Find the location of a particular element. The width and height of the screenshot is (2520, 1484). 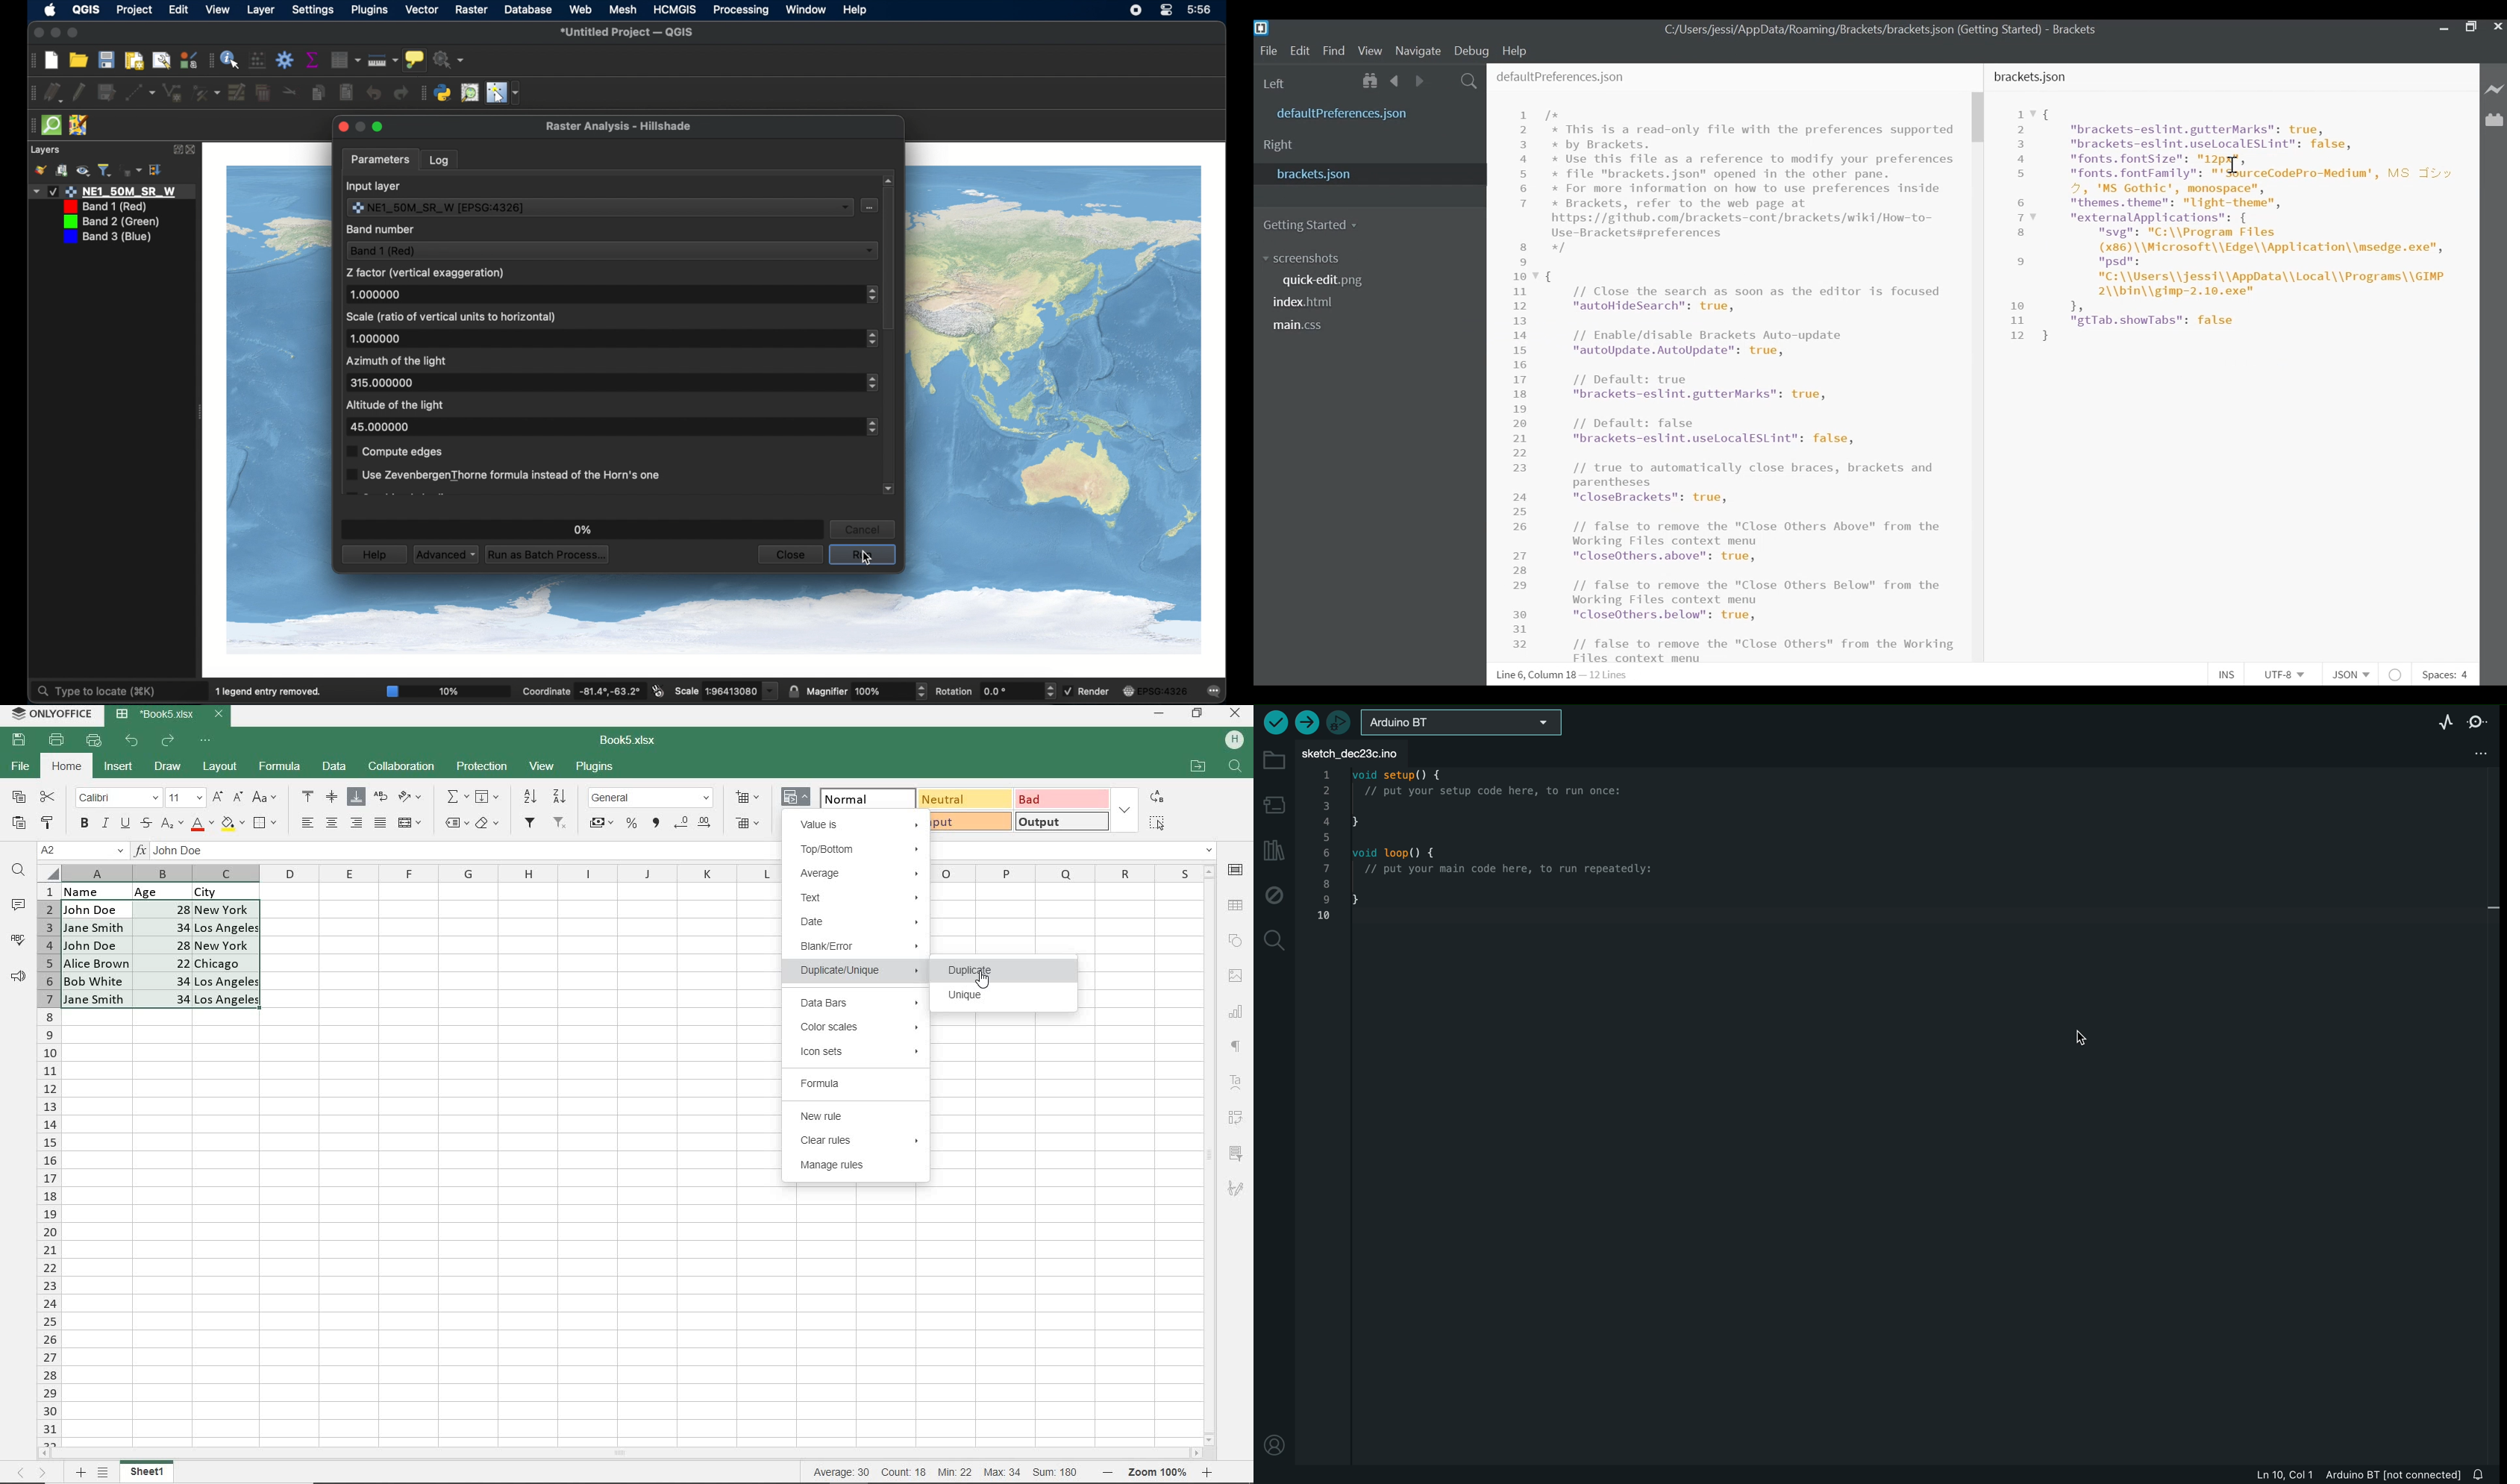

BOLD is located at coordinates (84, 824).